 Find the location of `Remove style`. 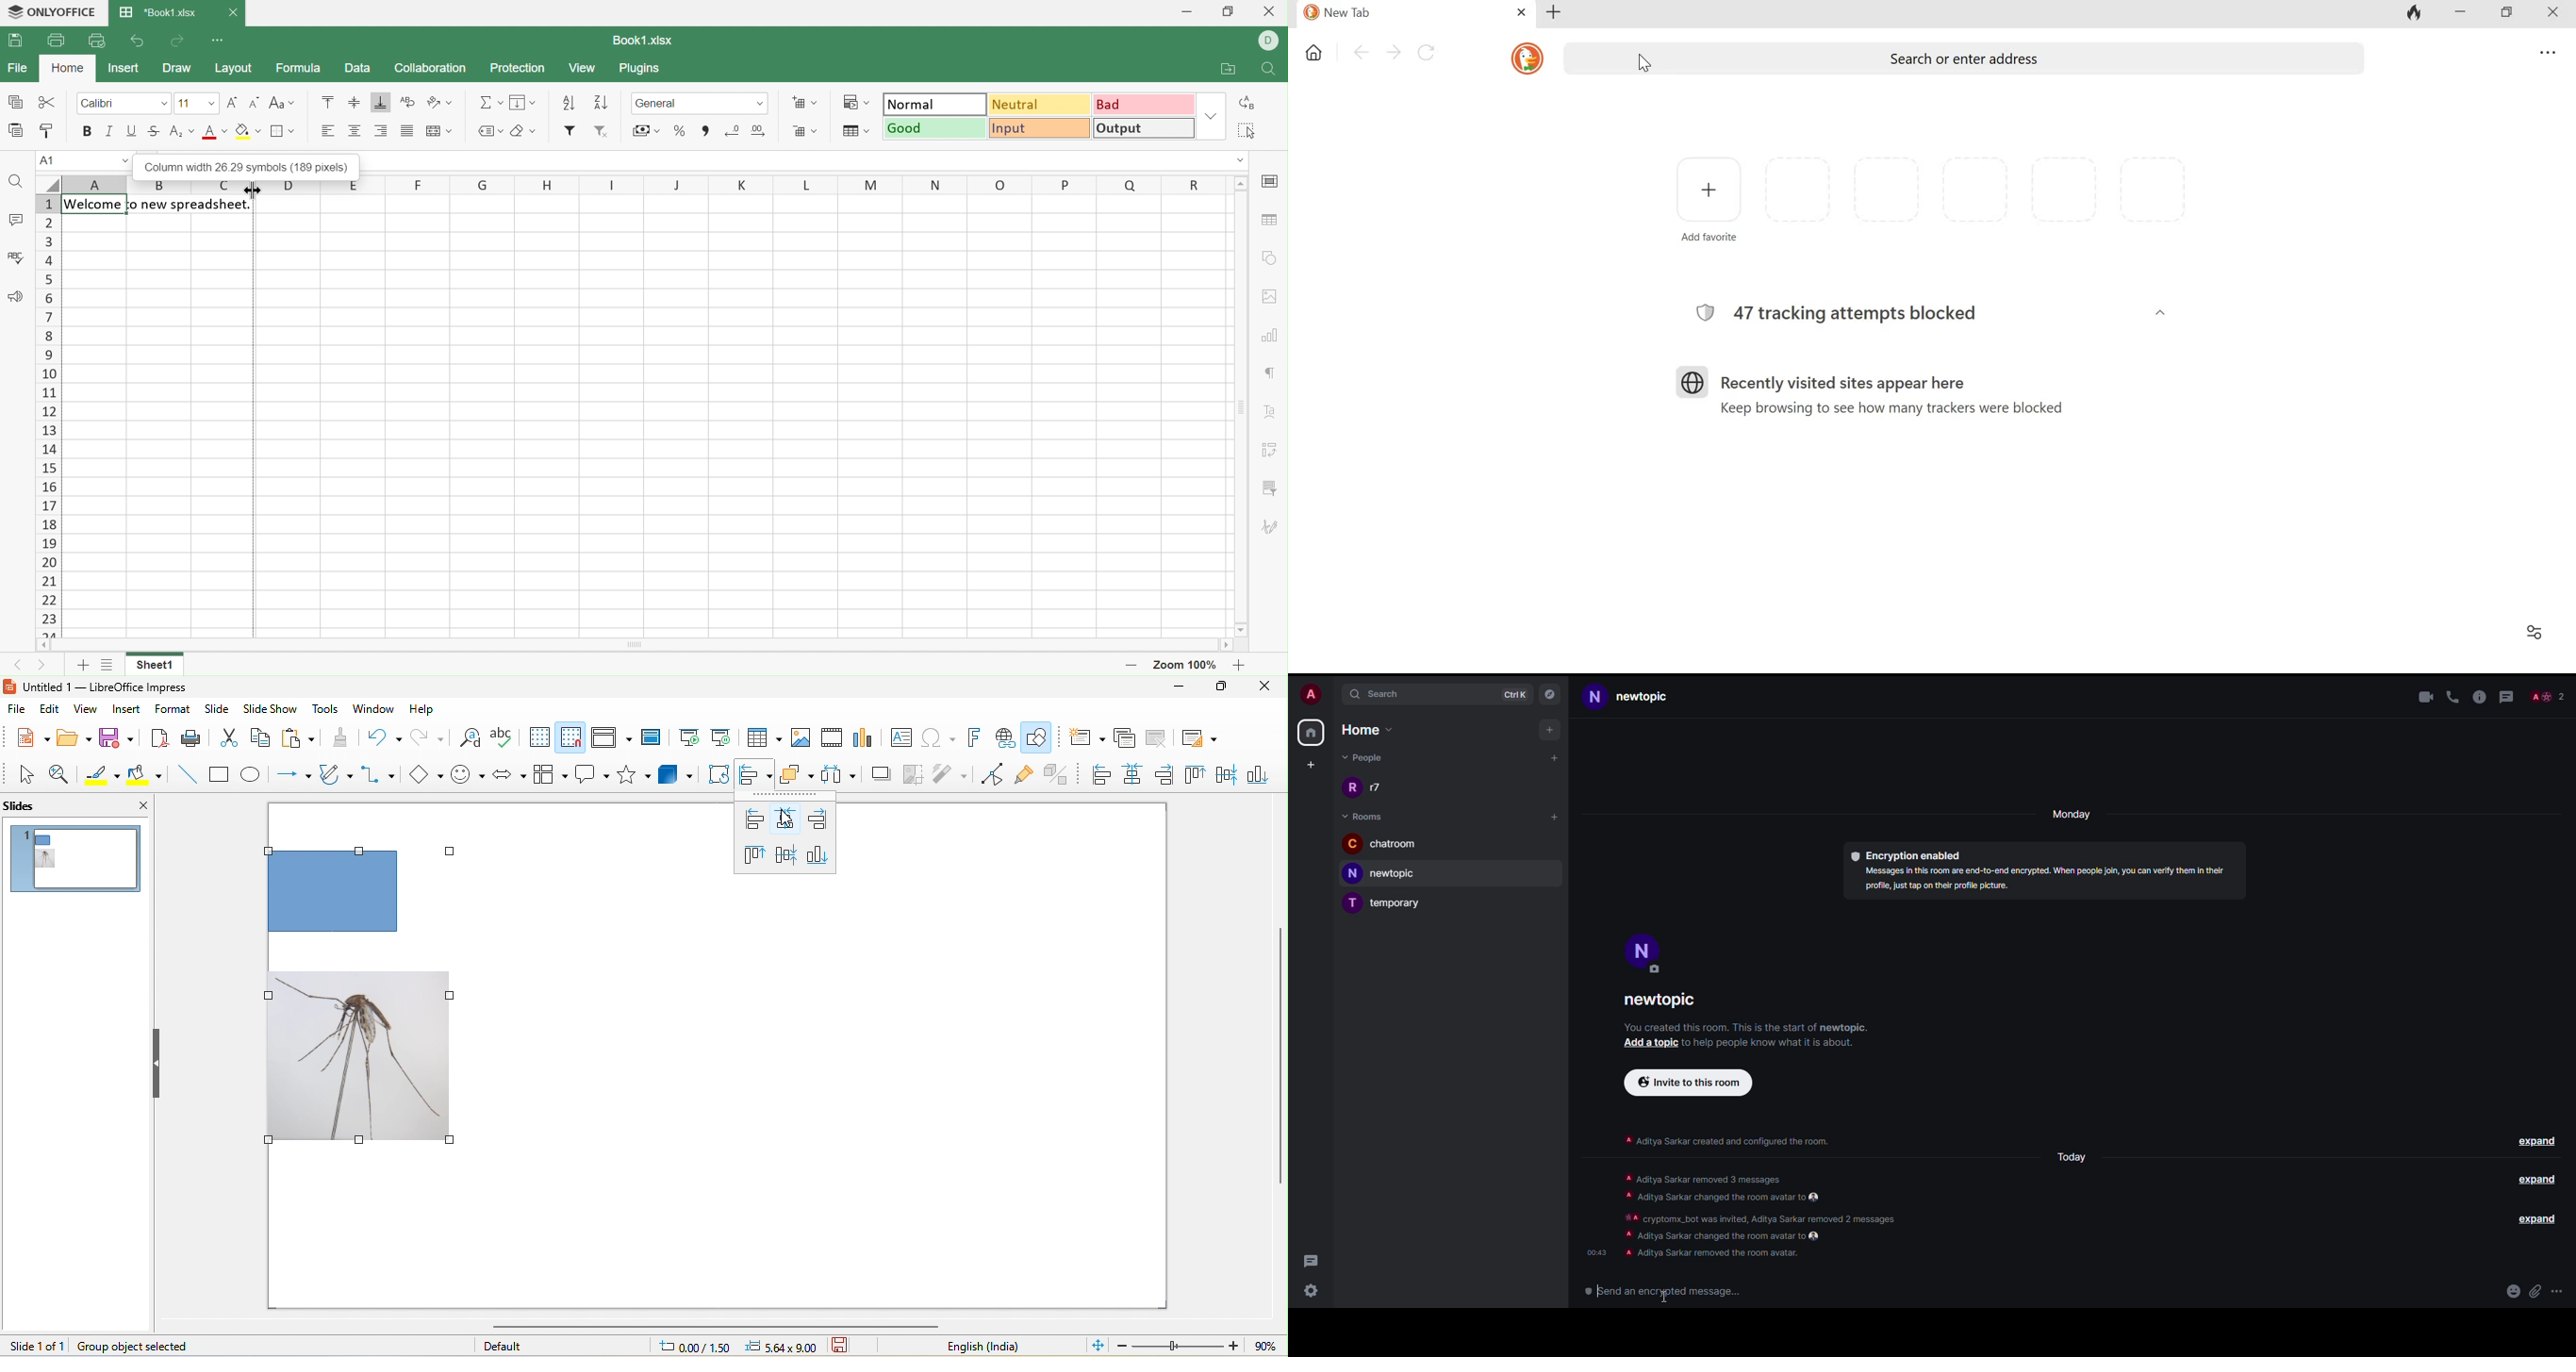

Remove style is located at coordinates (603, 133).